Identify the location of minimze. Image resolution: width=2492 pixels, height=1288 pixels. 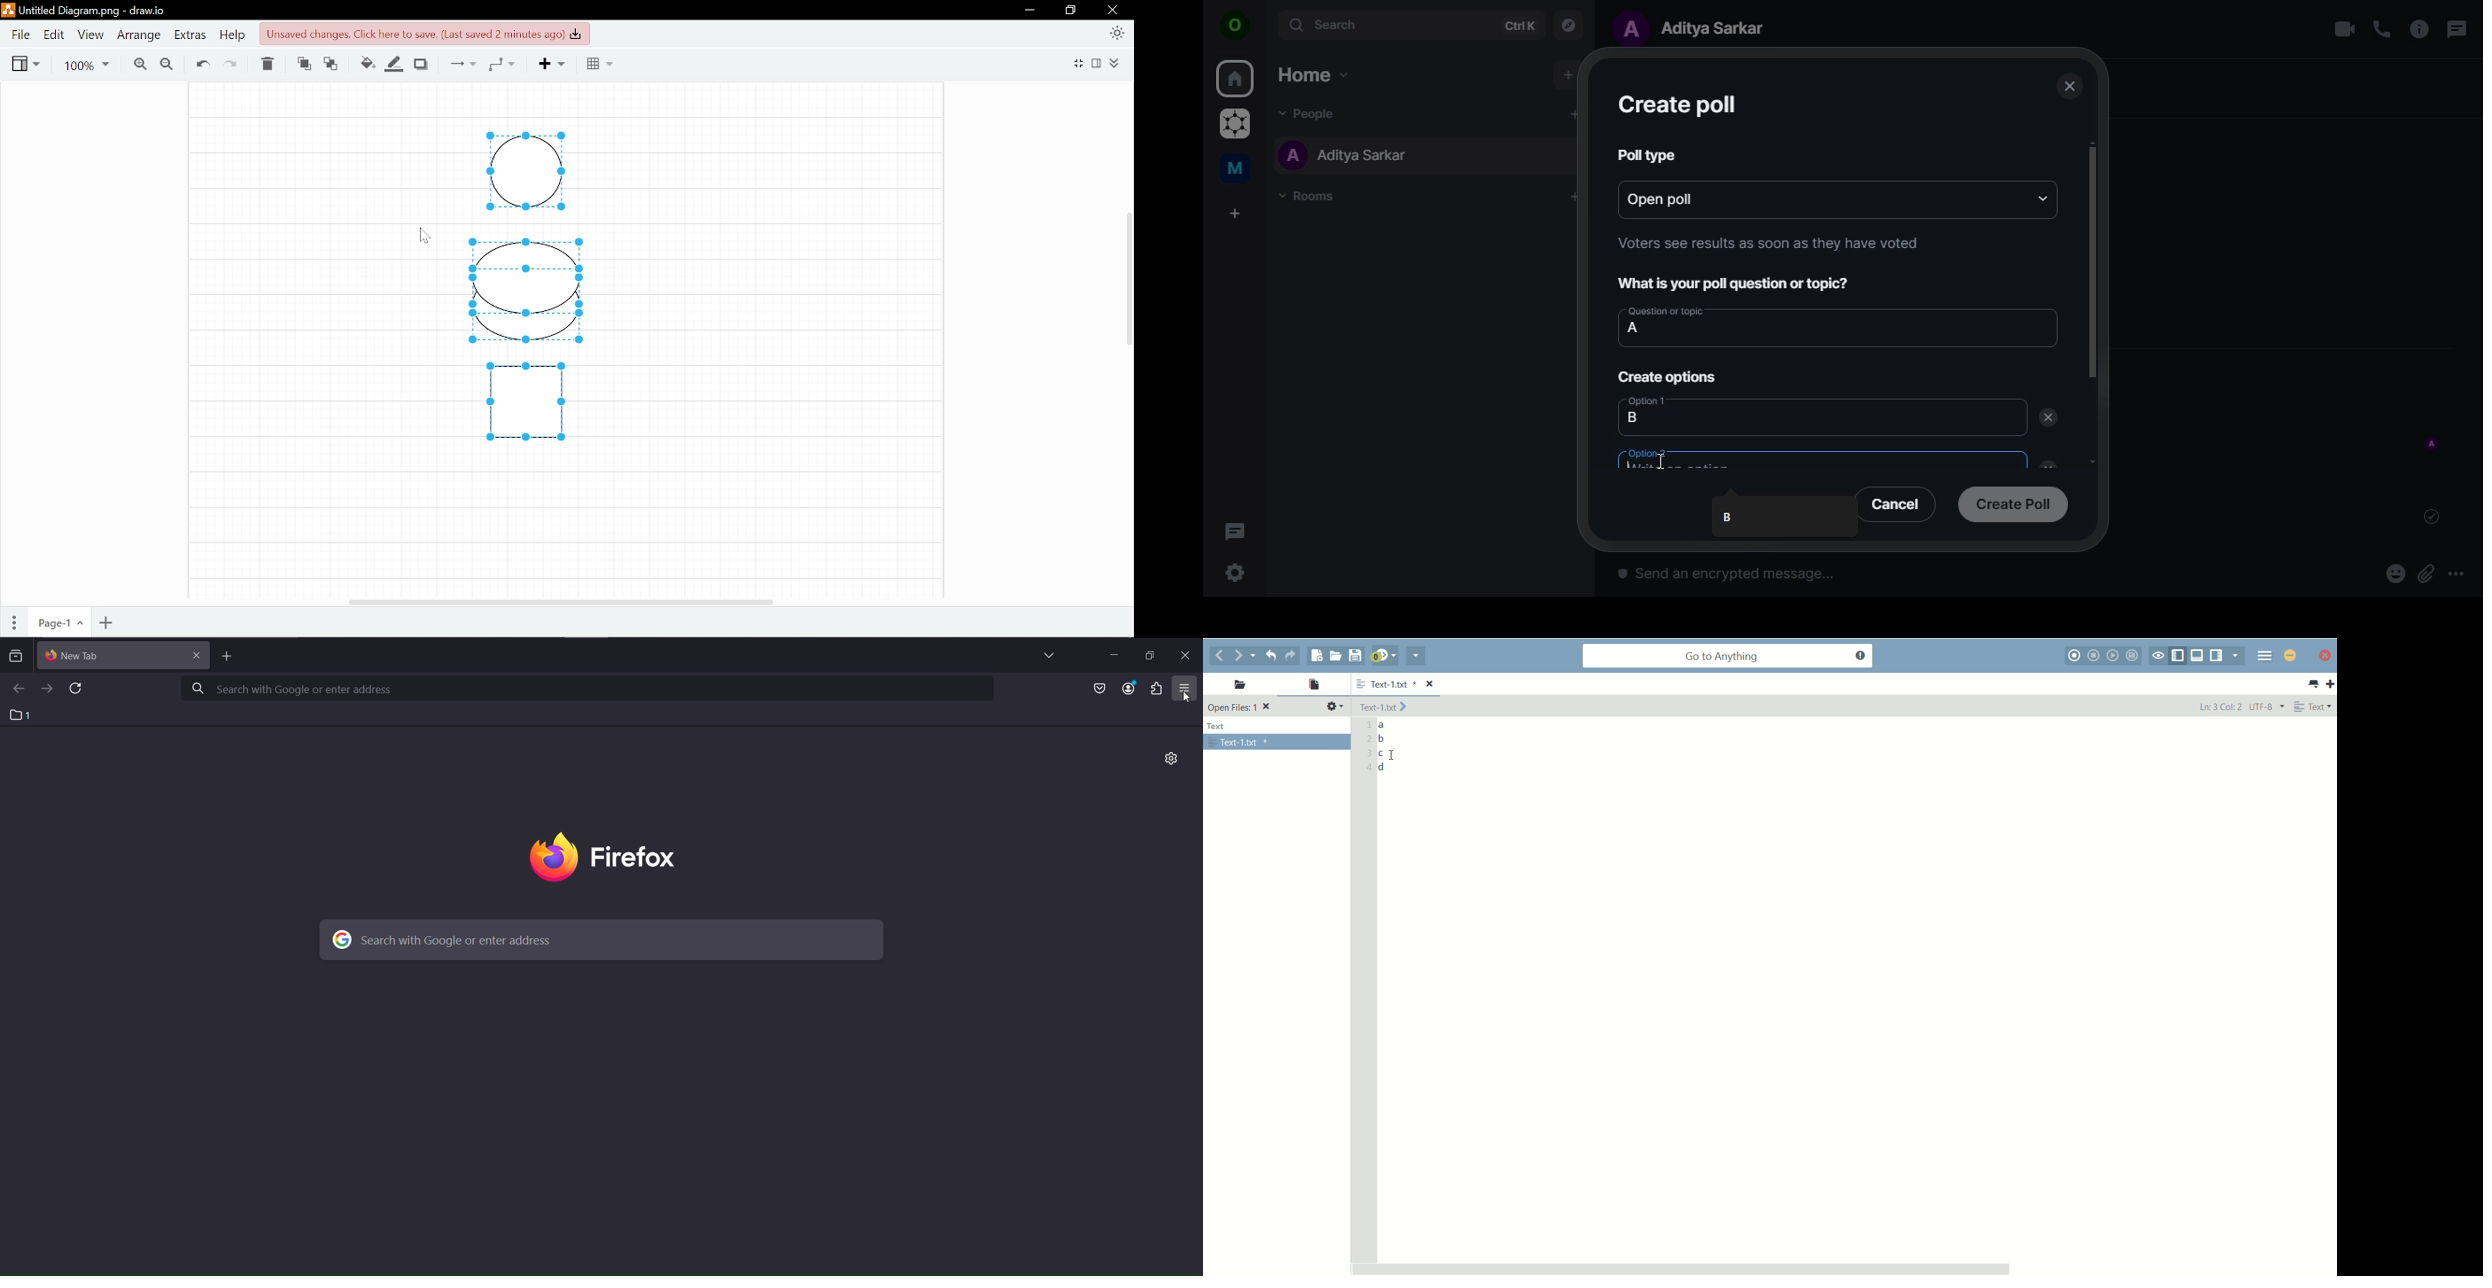
(1112, 654).